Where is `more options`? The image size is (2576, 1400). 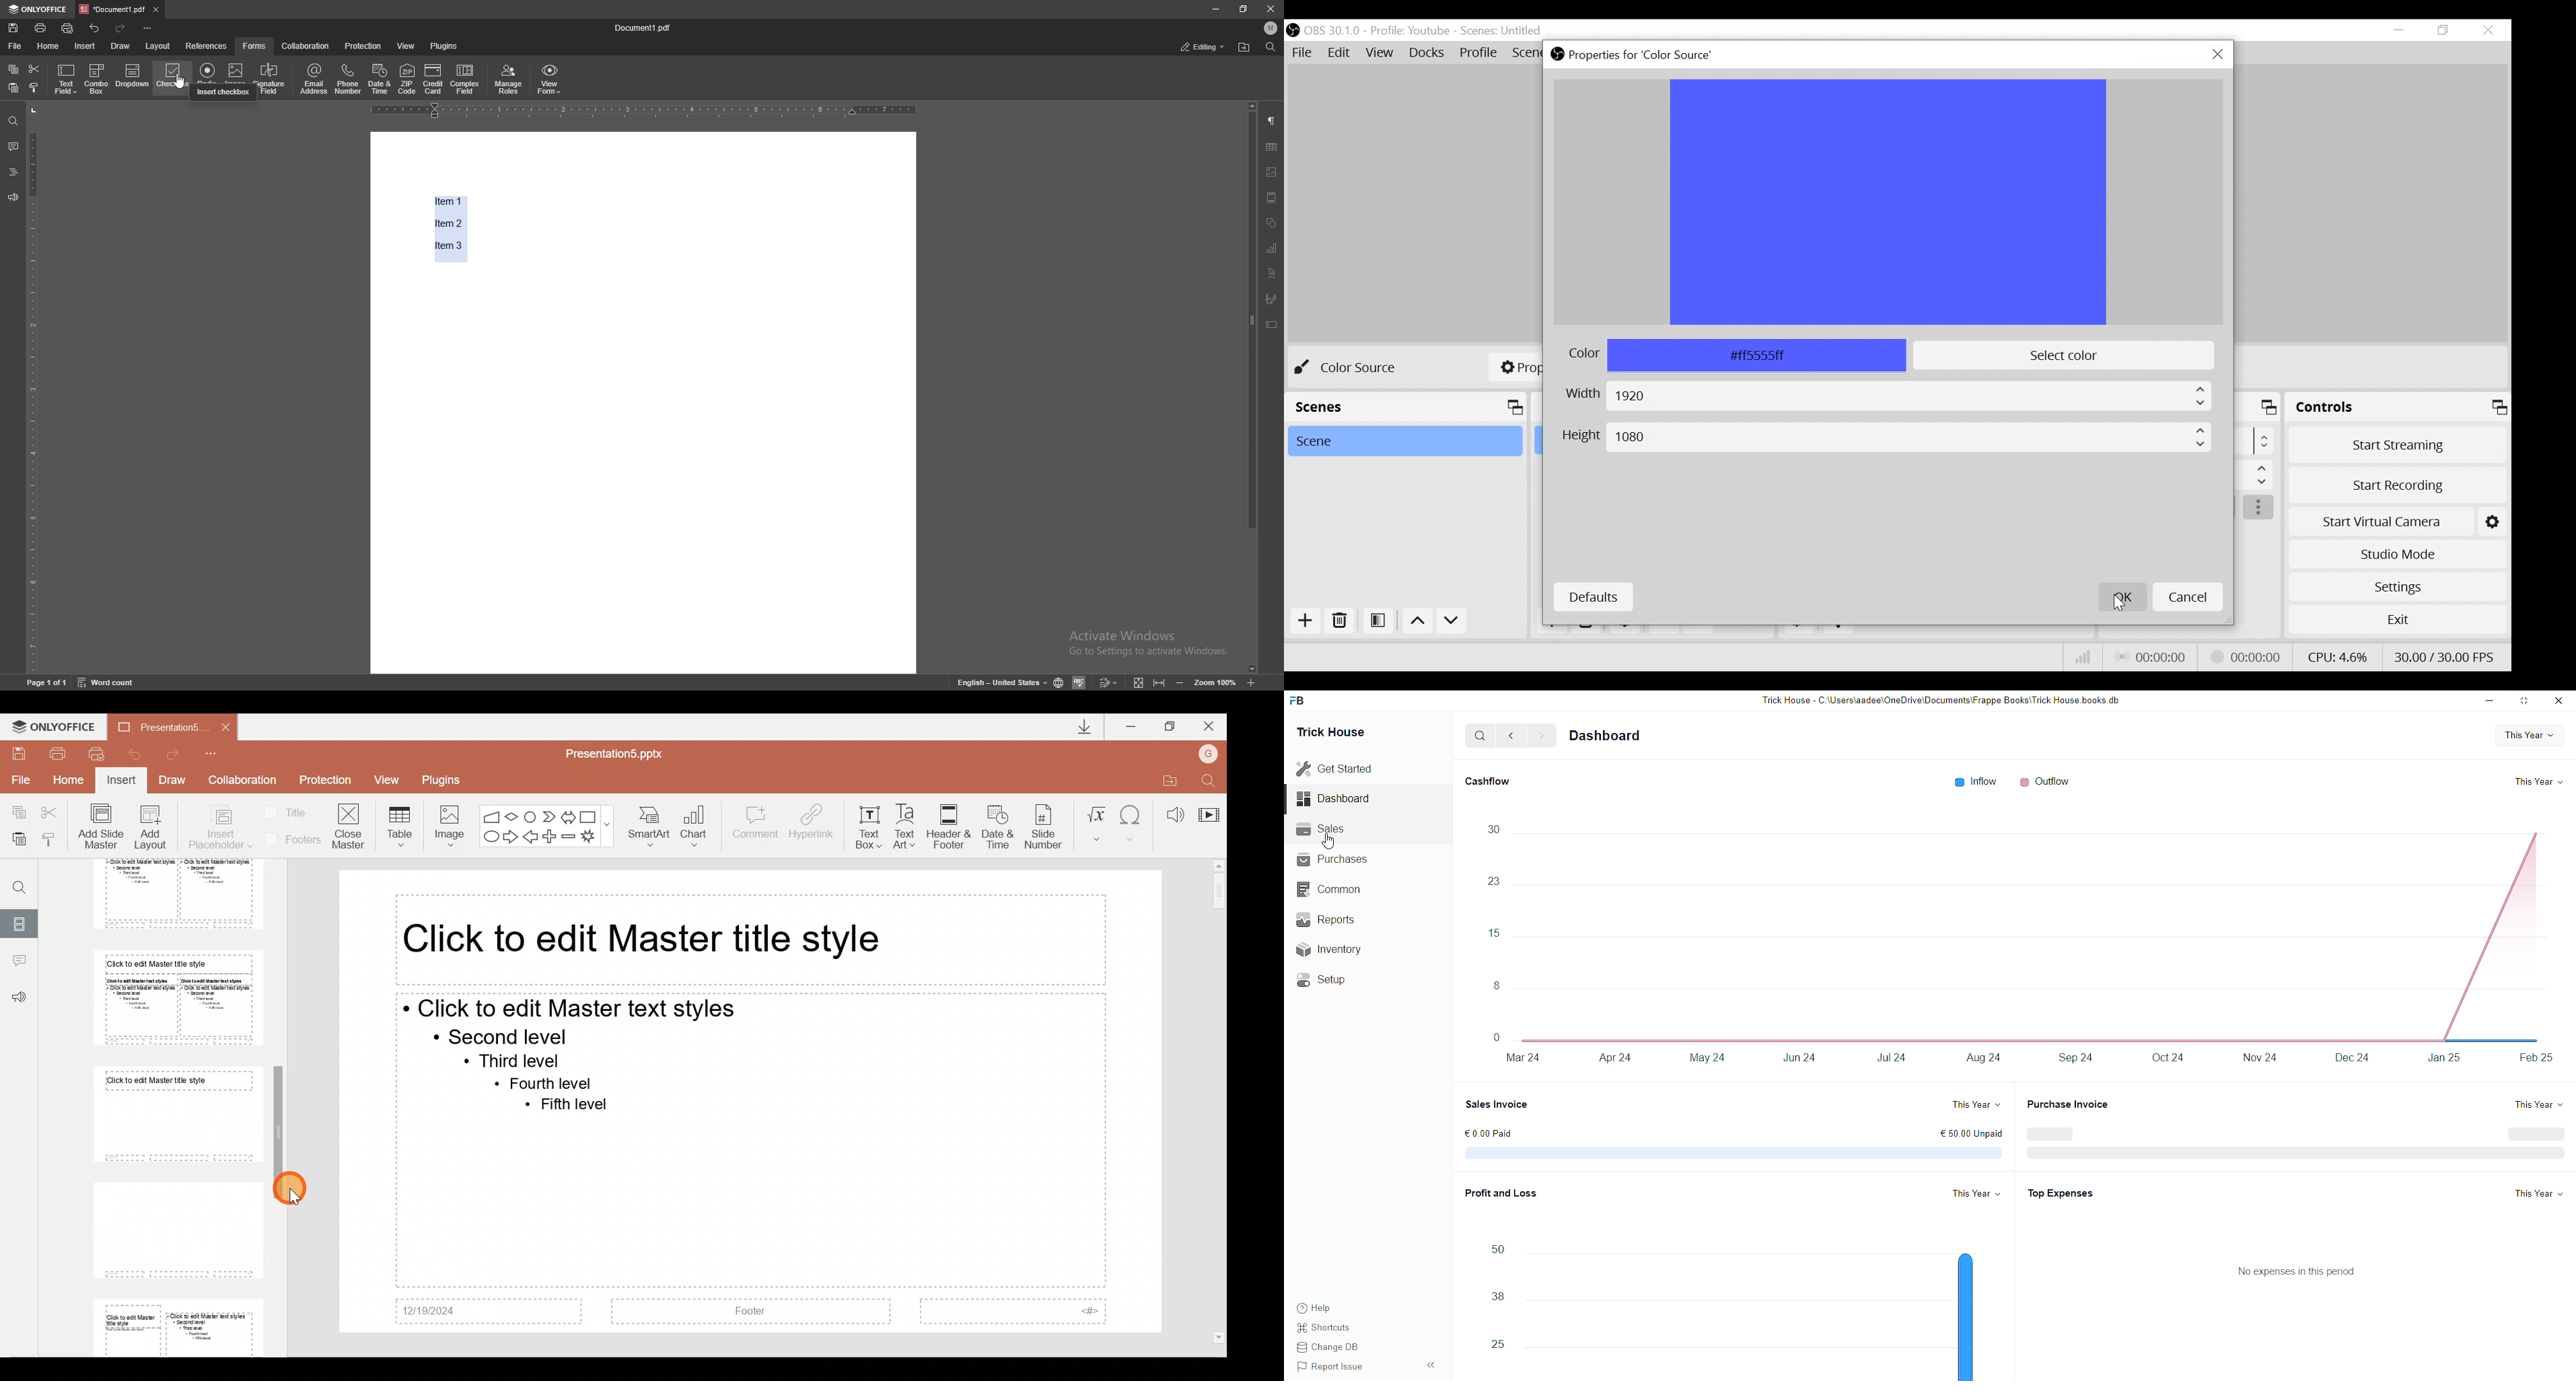 more options is located at coordinates (2260, 509).